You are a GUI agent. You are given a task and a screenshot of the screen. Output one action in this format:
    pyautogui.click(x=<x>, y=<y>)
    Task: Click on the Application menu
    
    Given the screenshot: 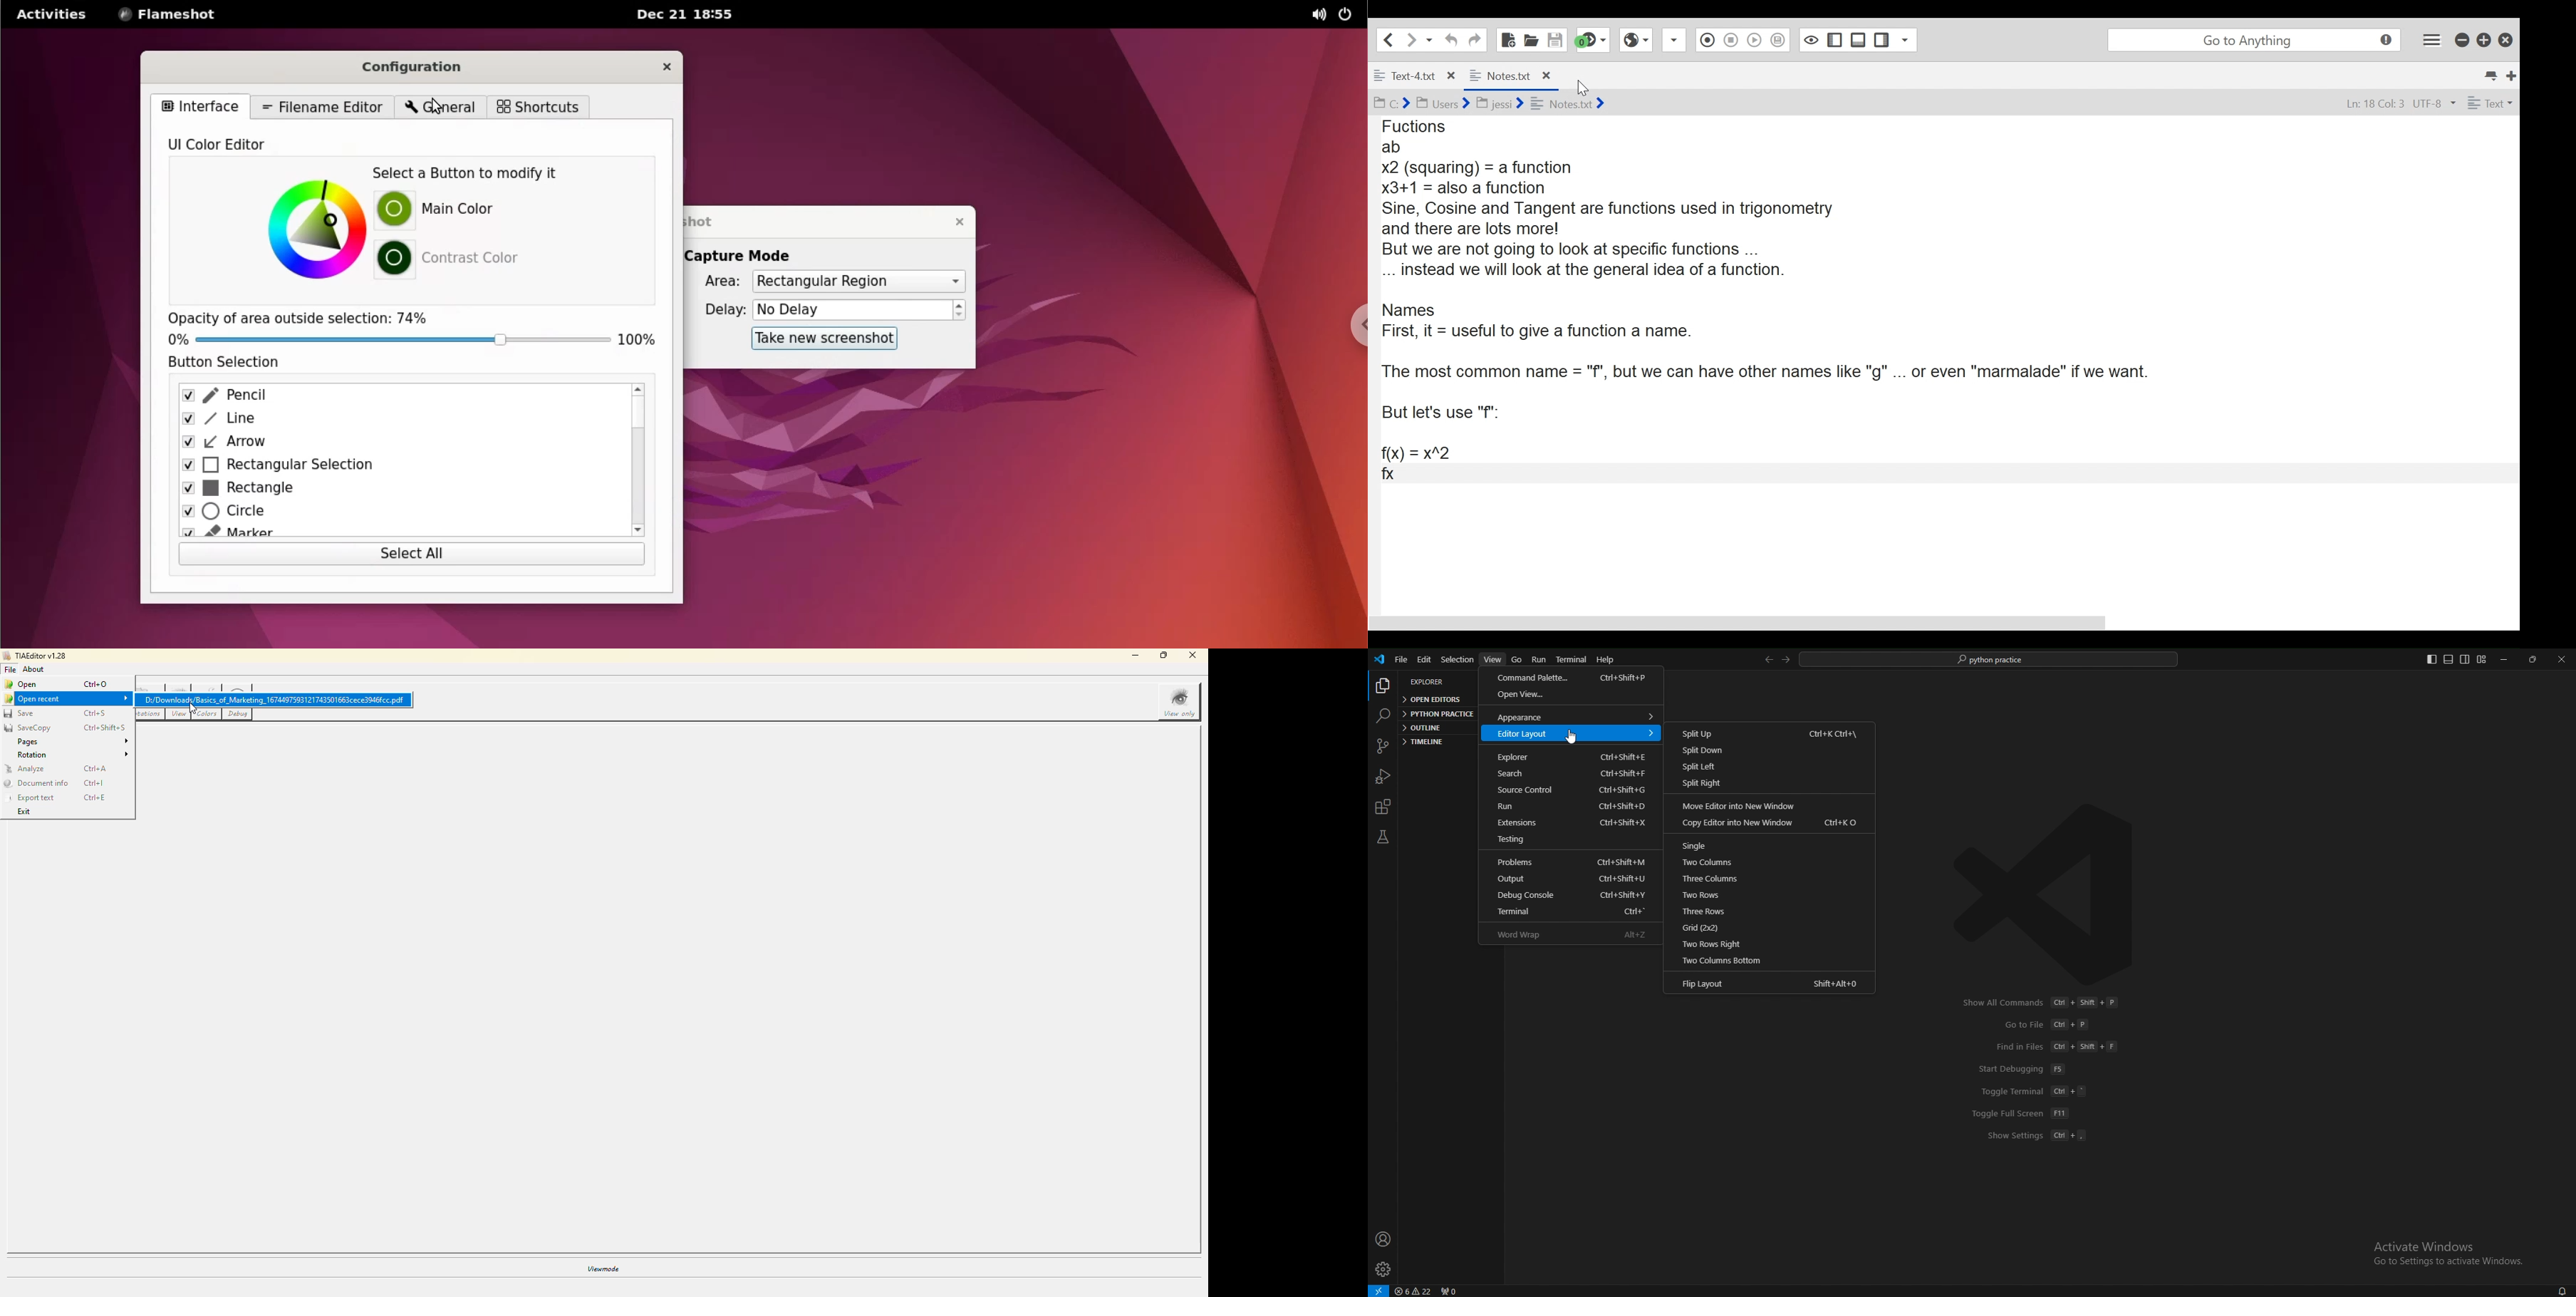 What is the action you would take?
    pyautogui.click(x=2433, y=40)
    